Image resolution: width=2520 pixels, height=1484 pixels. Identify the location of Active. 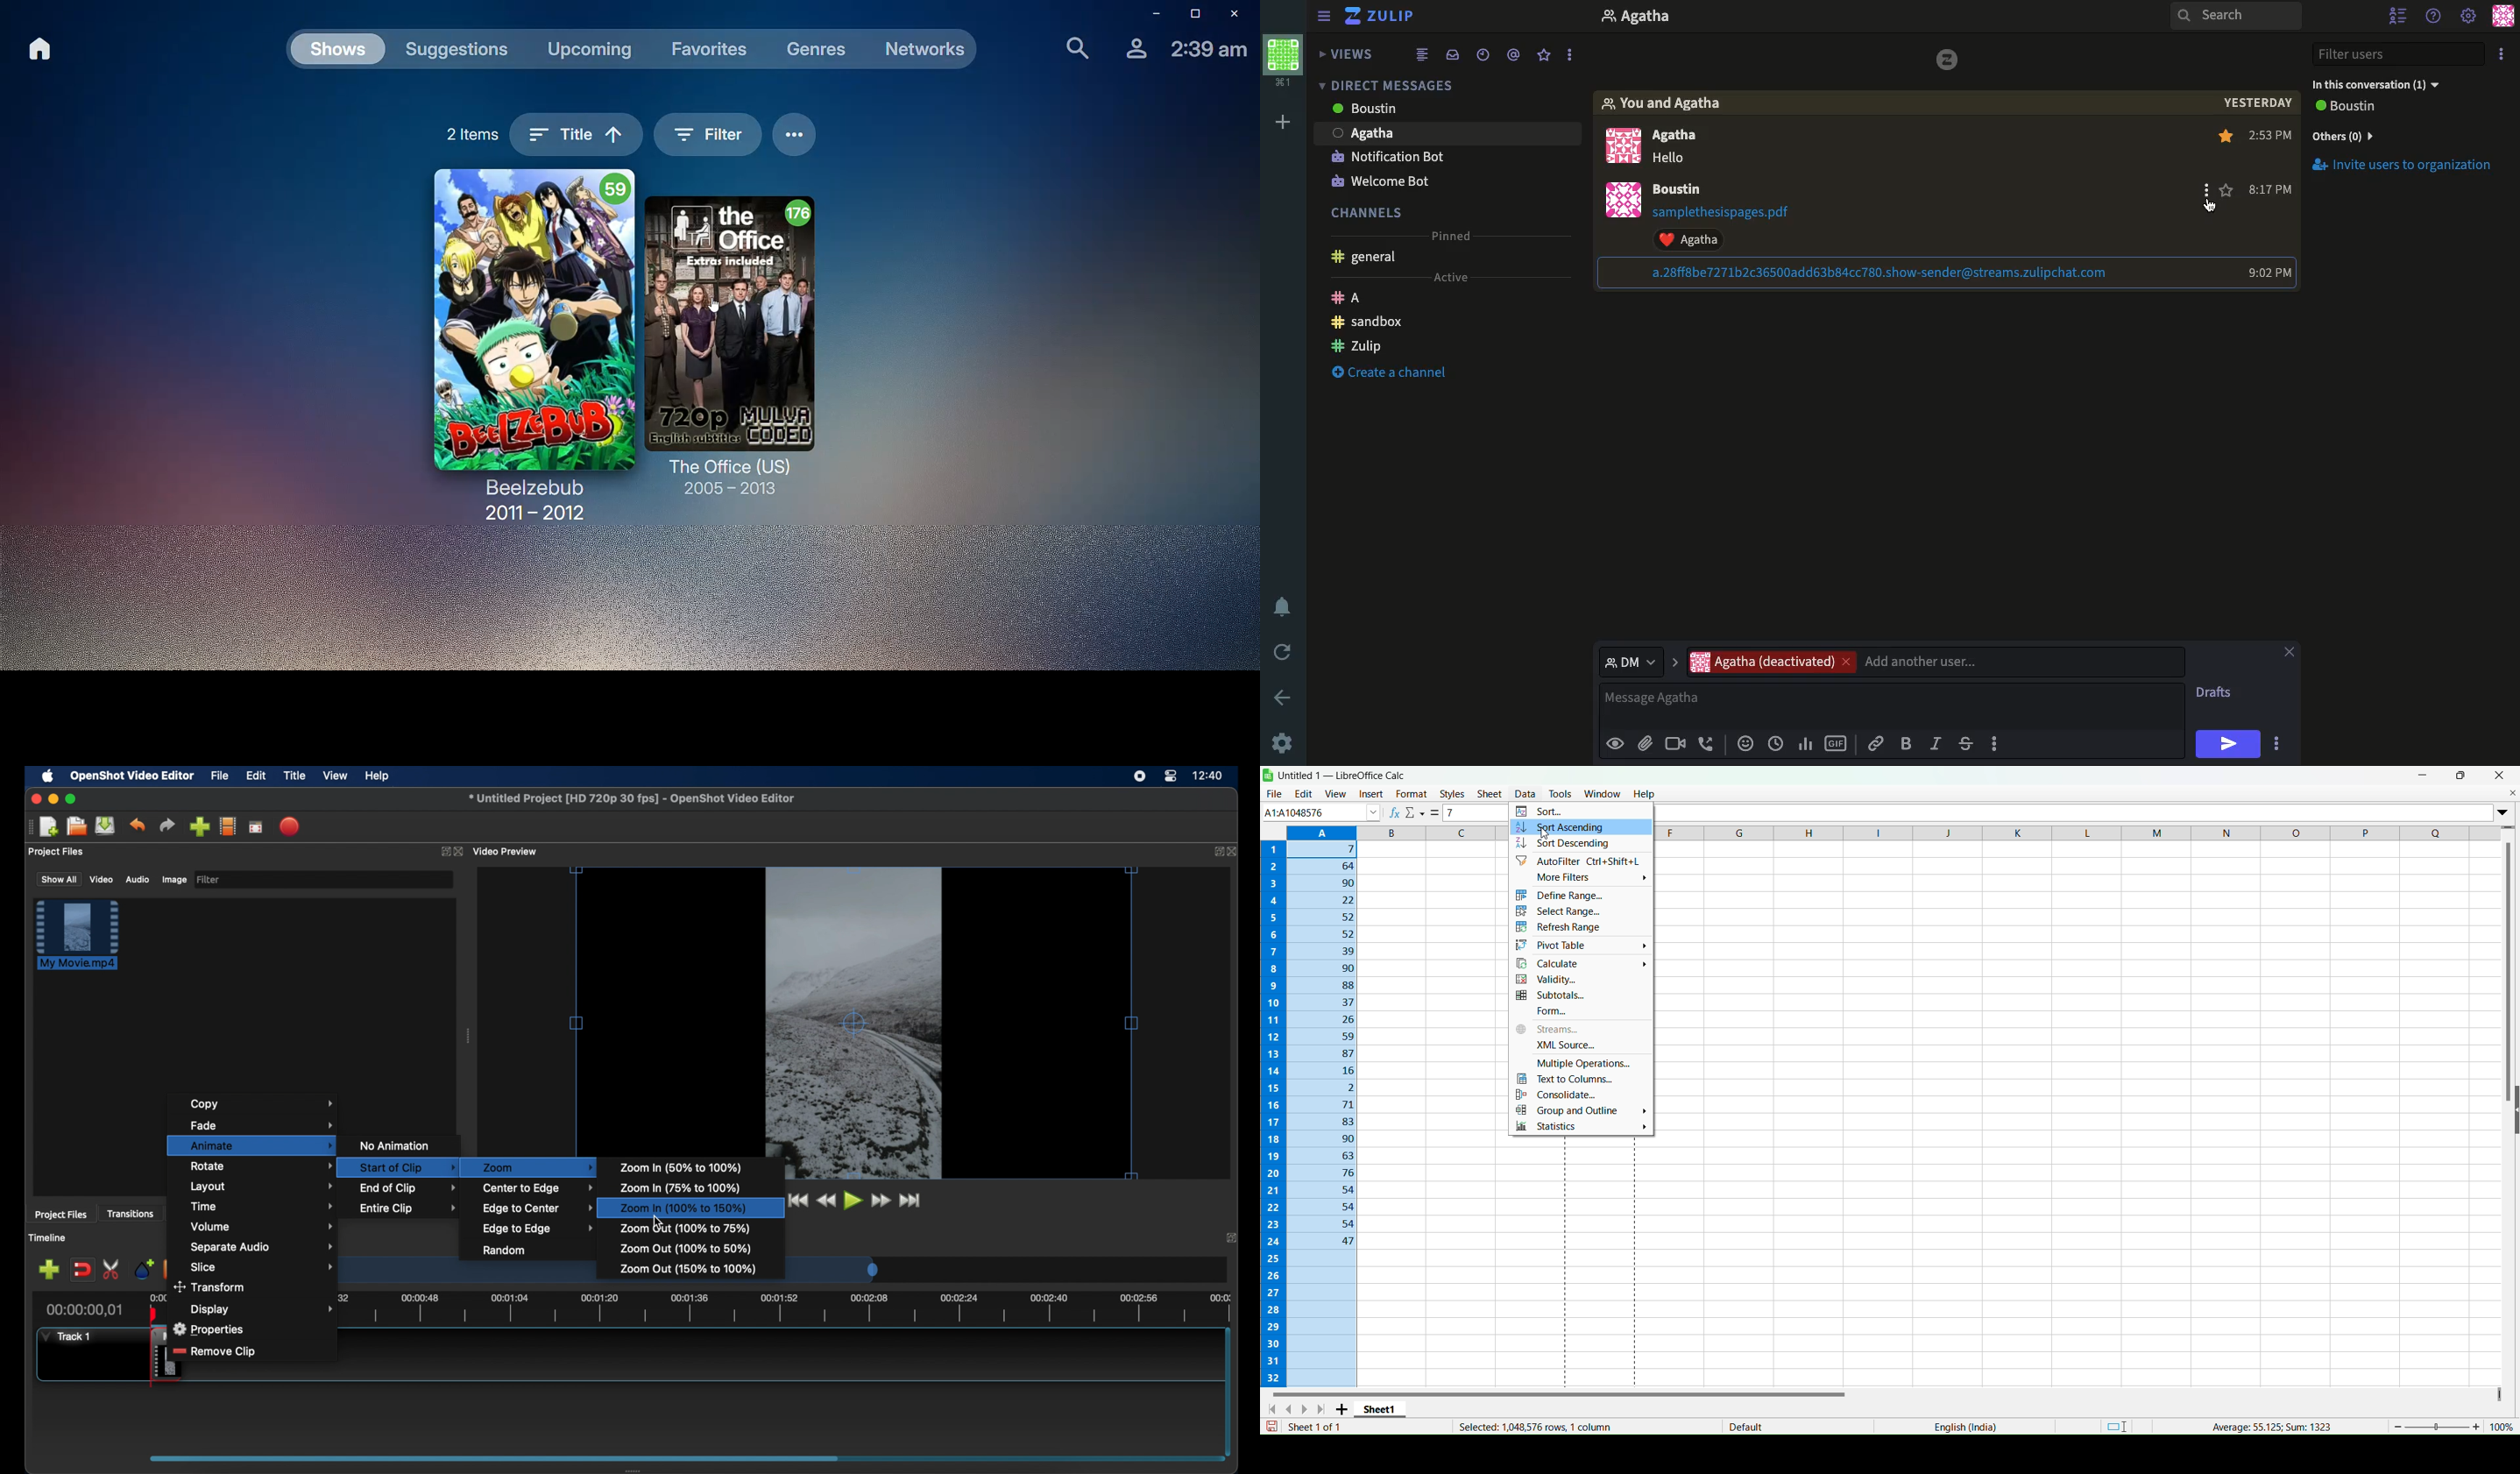
(1448, 278).